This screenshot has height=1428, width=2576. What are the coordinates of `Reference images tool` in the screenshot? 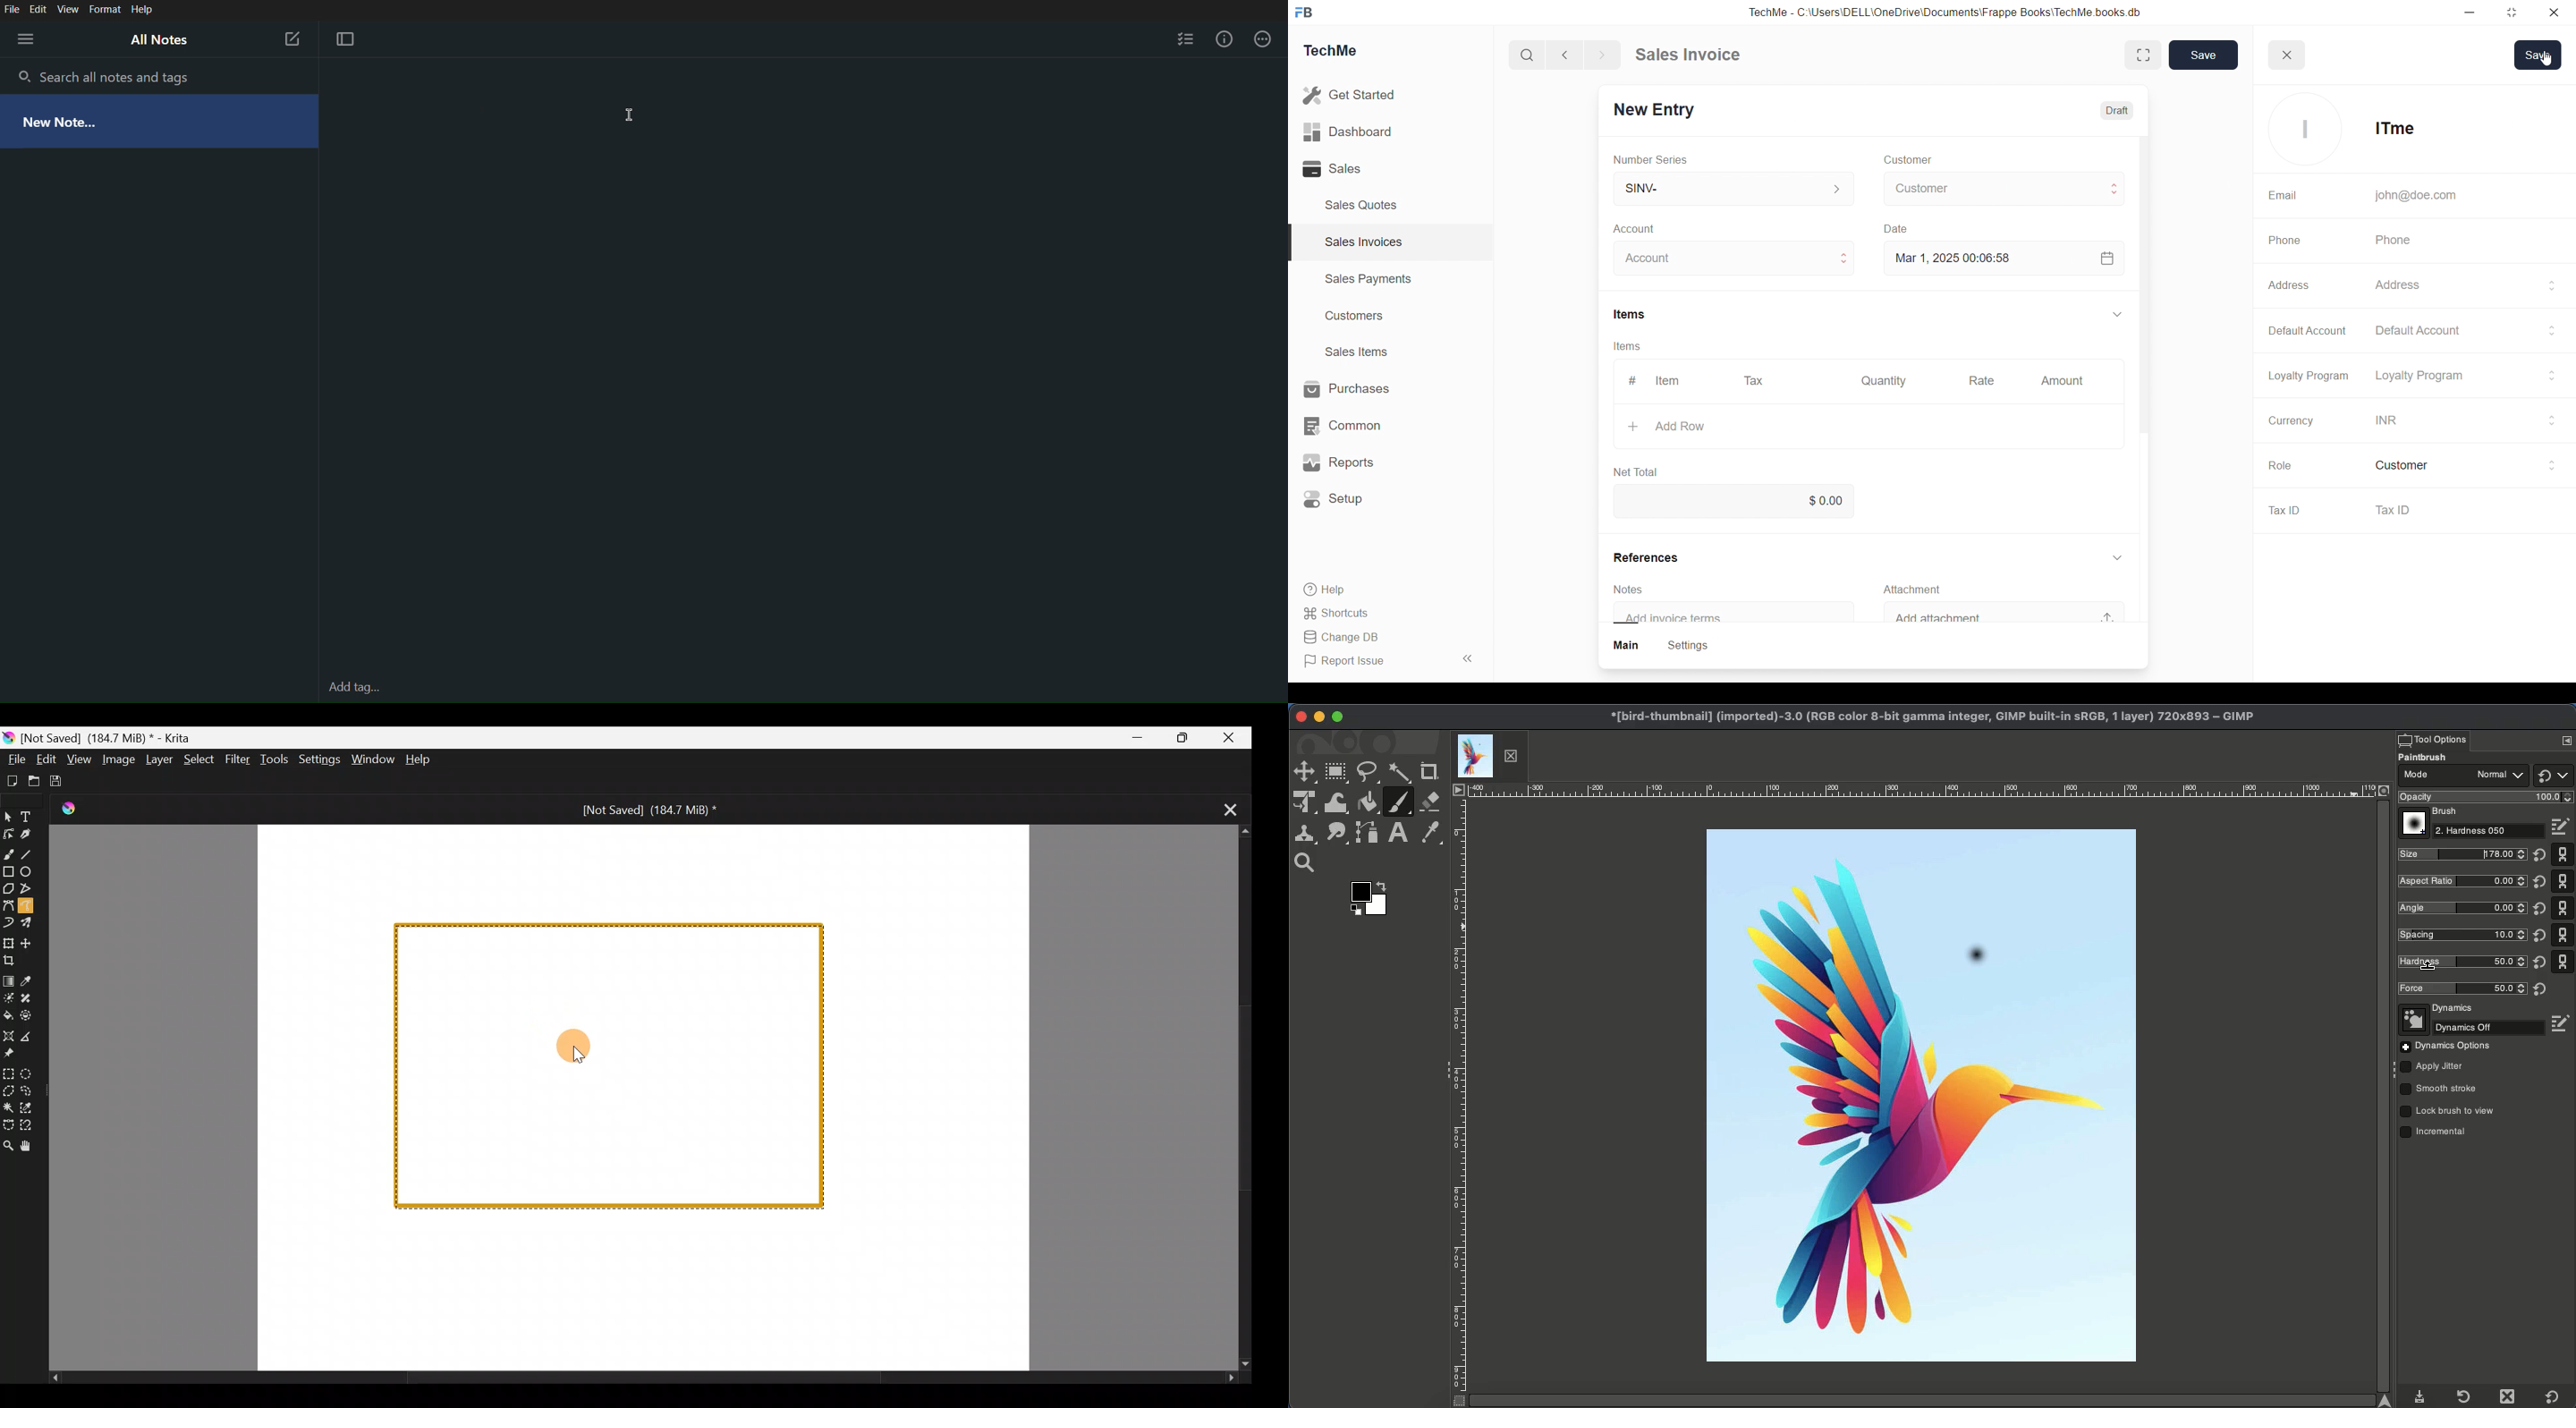 It's located at (14, 1054).